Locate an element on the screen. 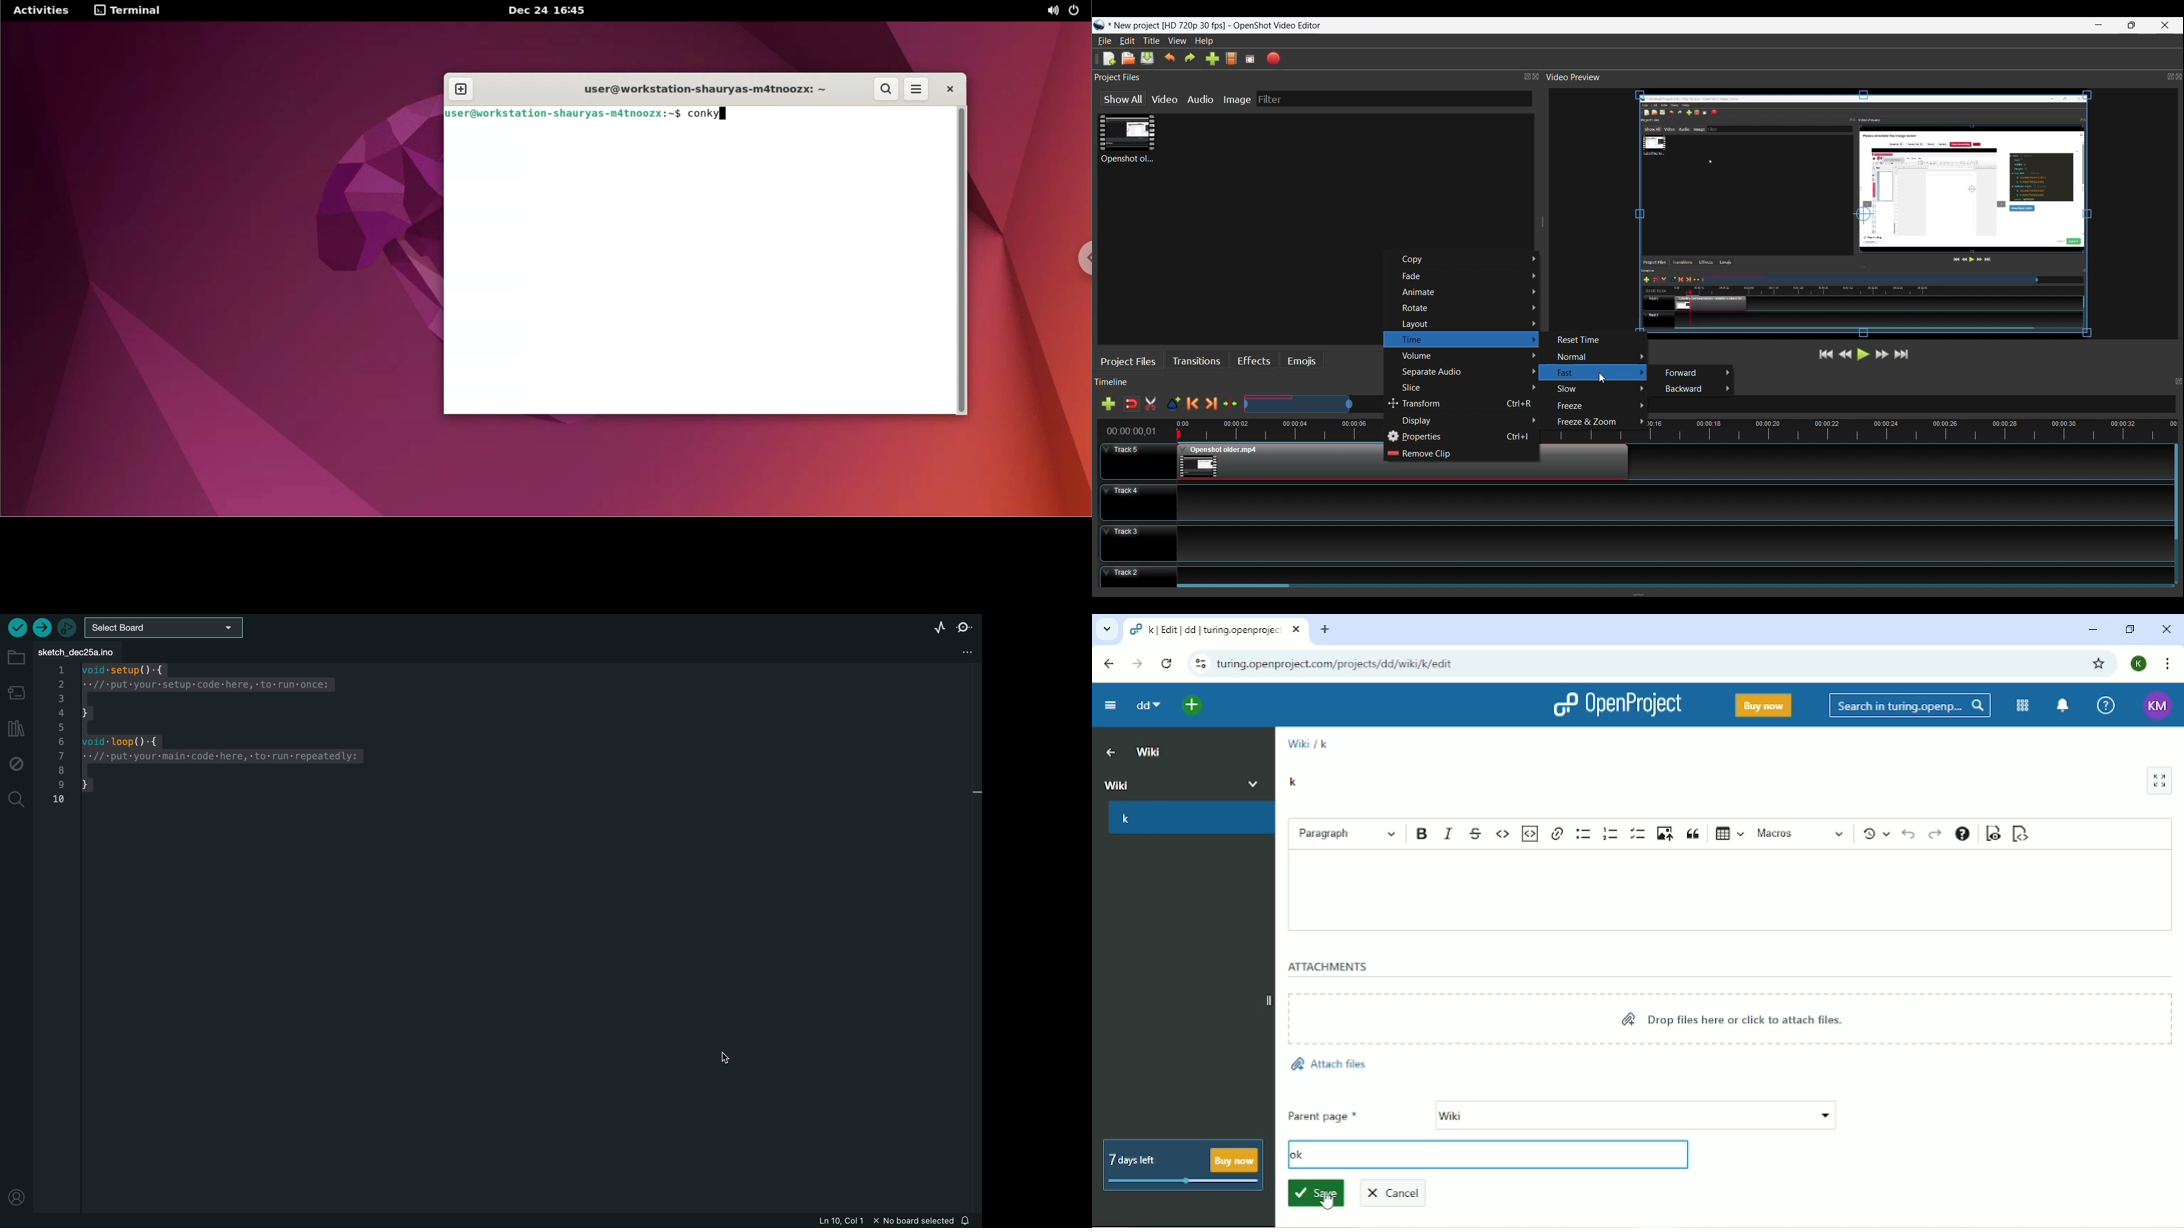  Copy is located at coordinates (1468, 260).